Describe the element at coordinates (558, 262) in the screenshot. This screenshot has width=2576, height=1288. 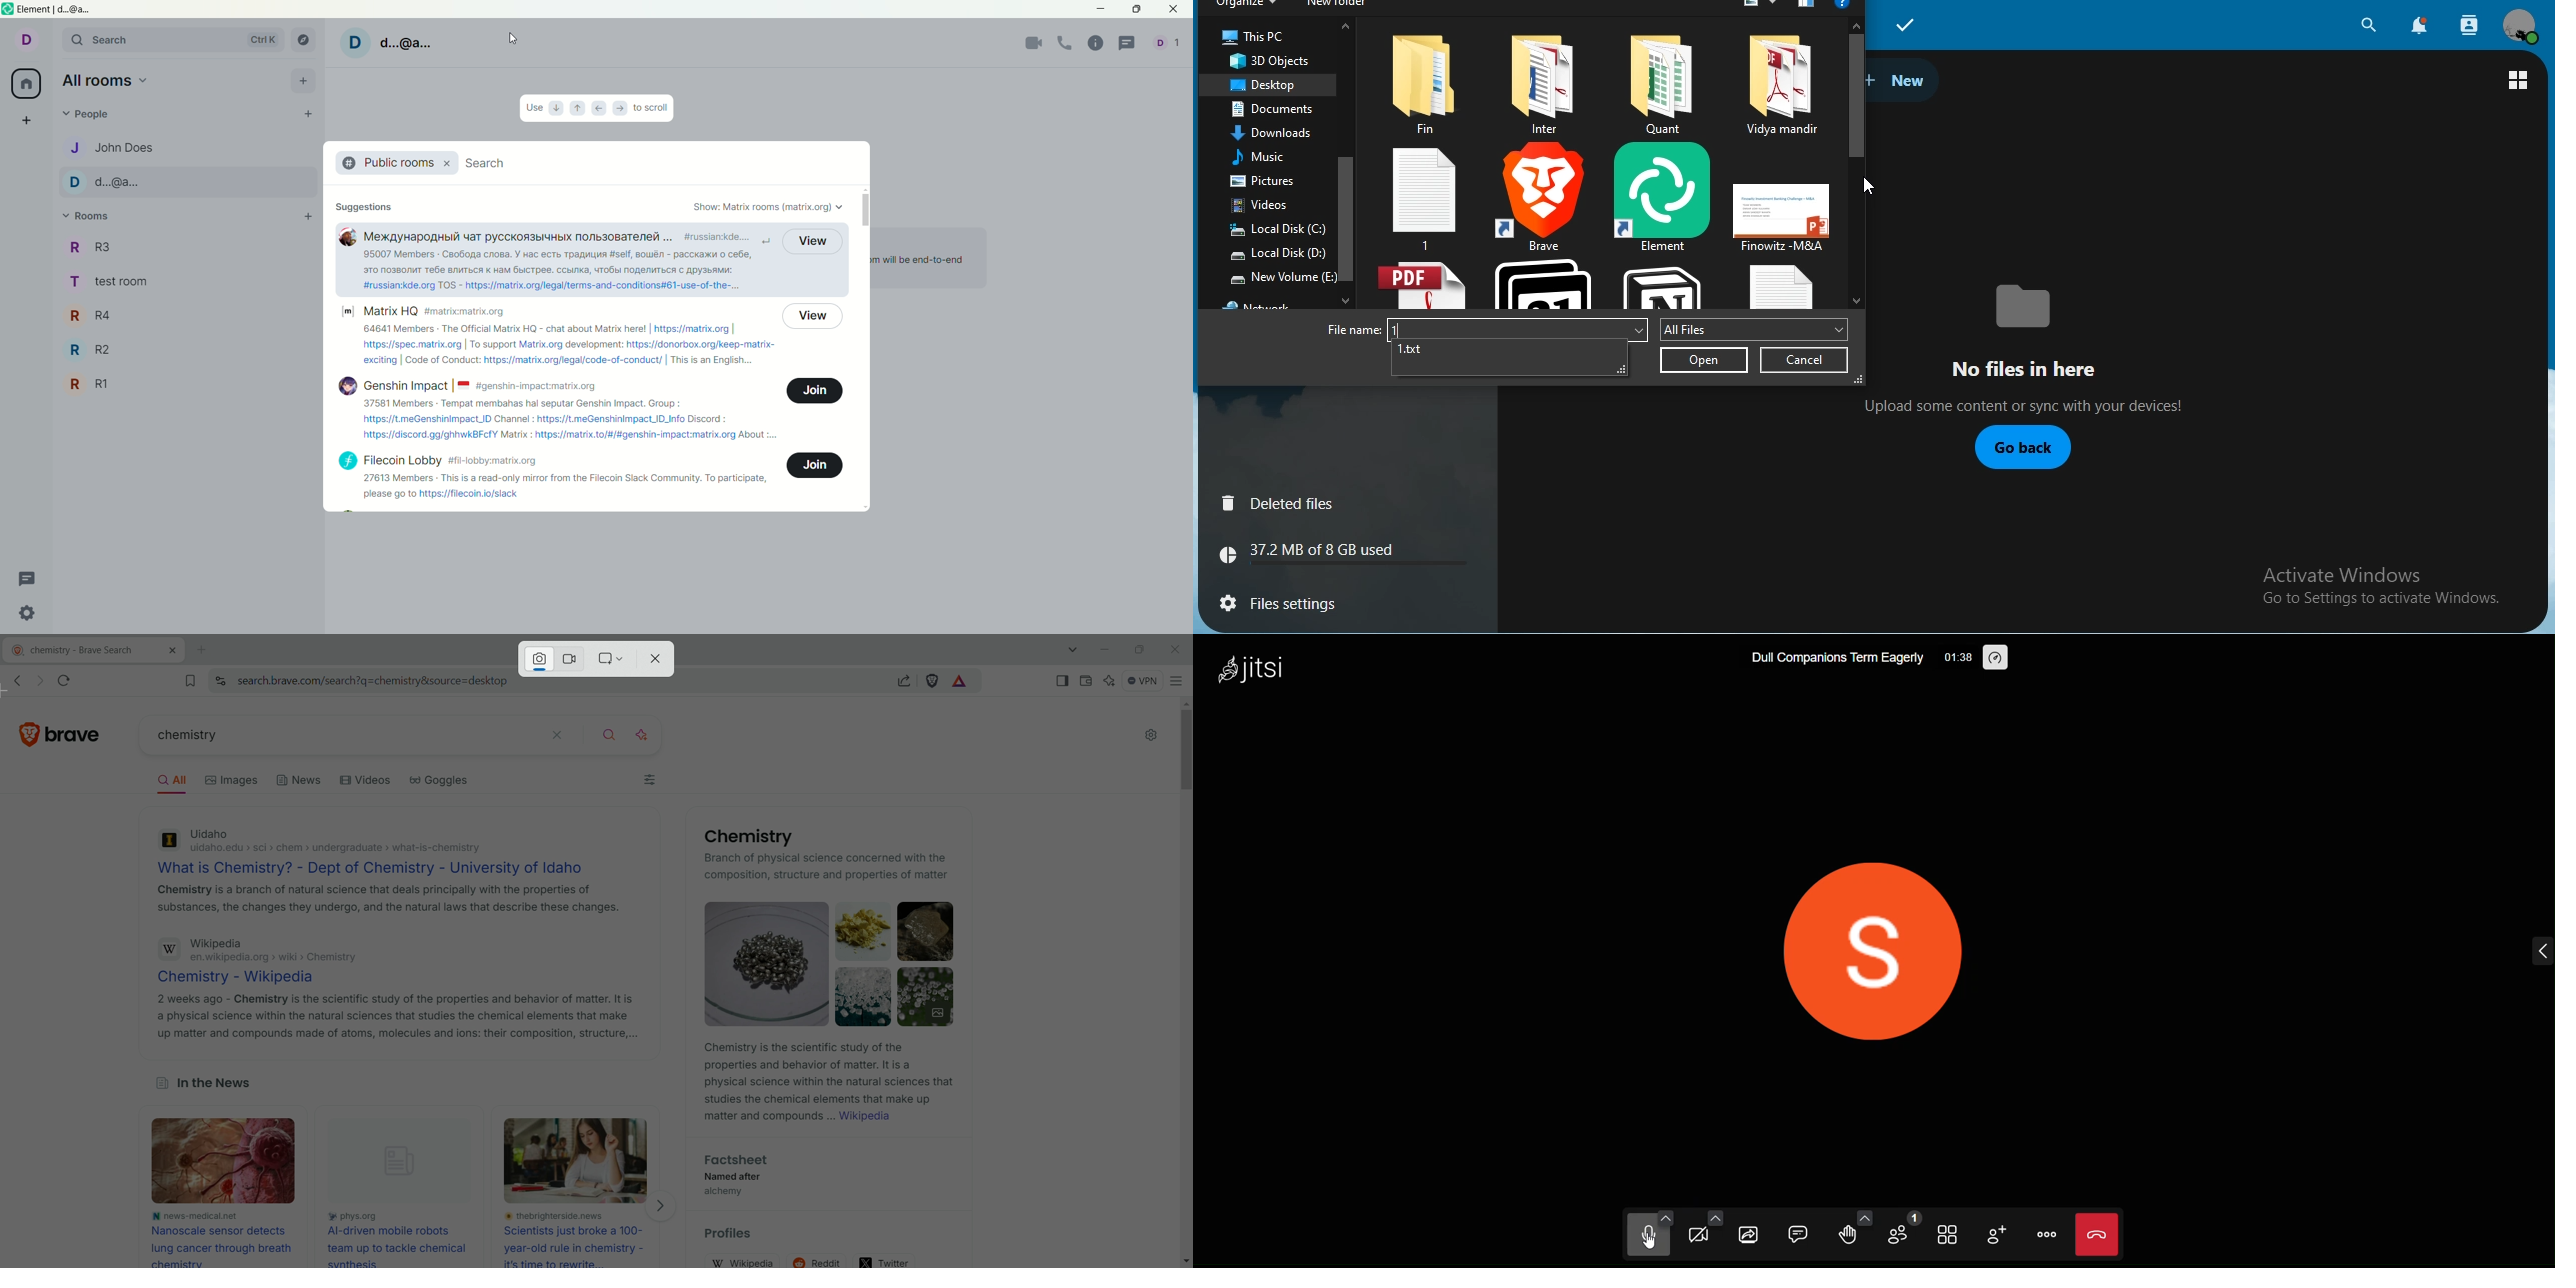
I see `Room description written in Russian` at that location.